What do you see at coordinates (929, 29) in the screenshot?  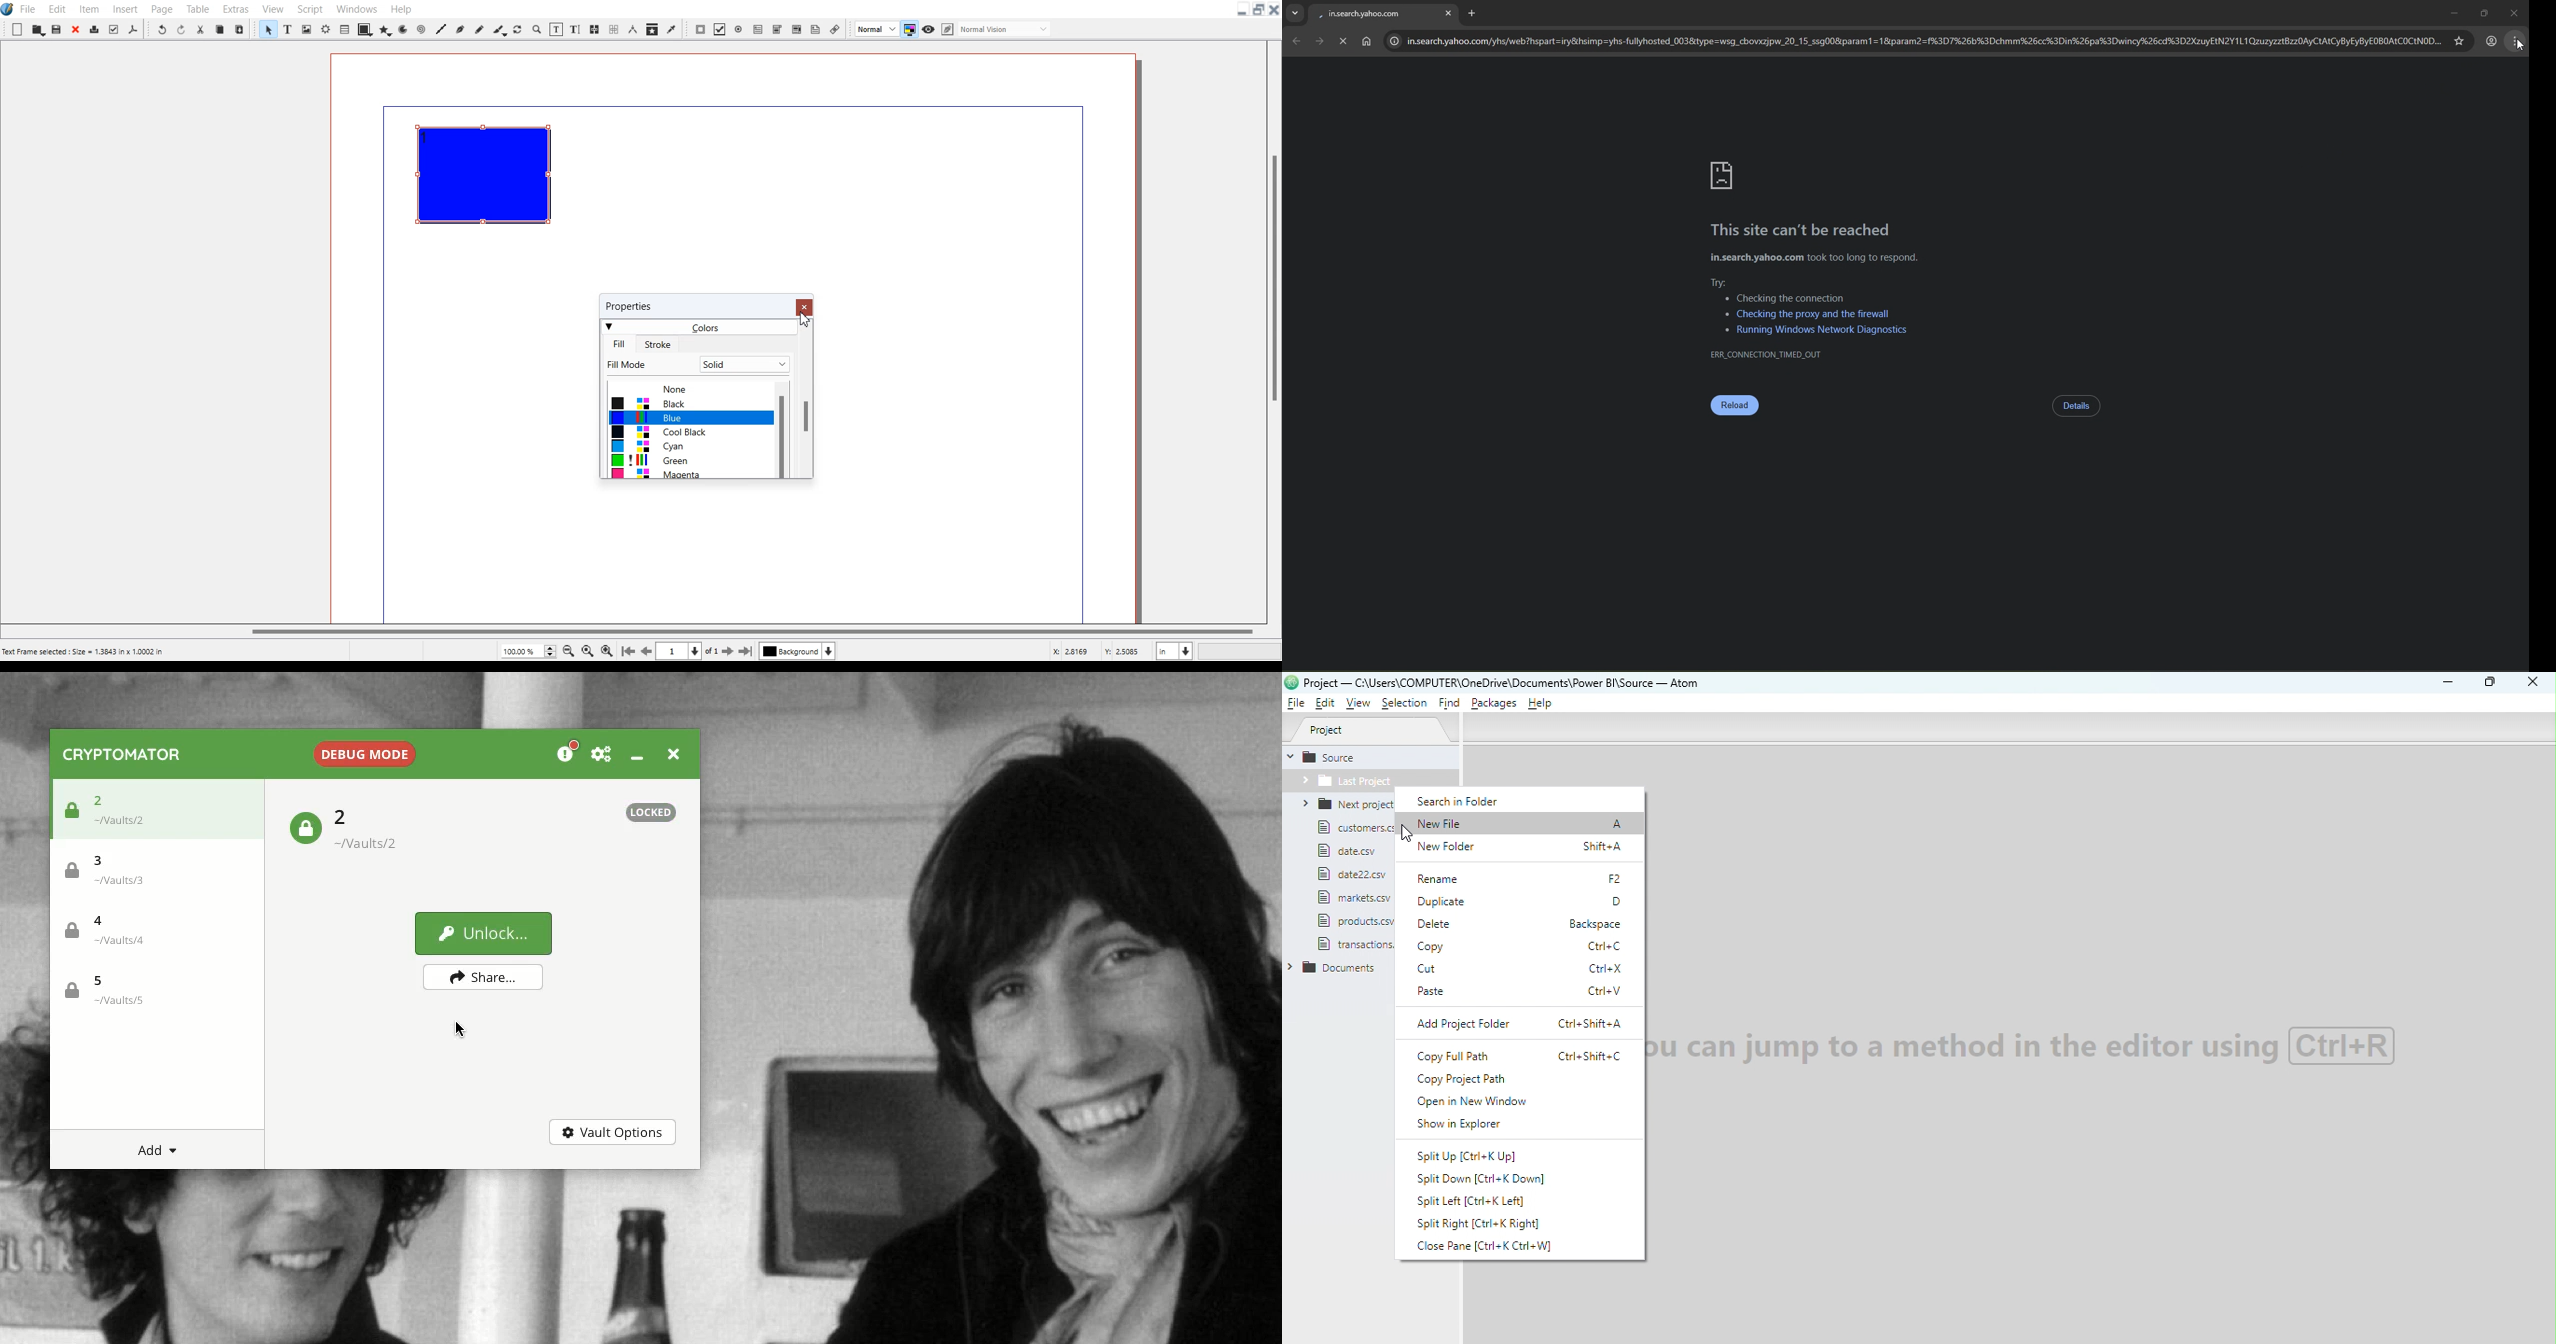 I see `Preview mode` at bounding box center [929, 29].